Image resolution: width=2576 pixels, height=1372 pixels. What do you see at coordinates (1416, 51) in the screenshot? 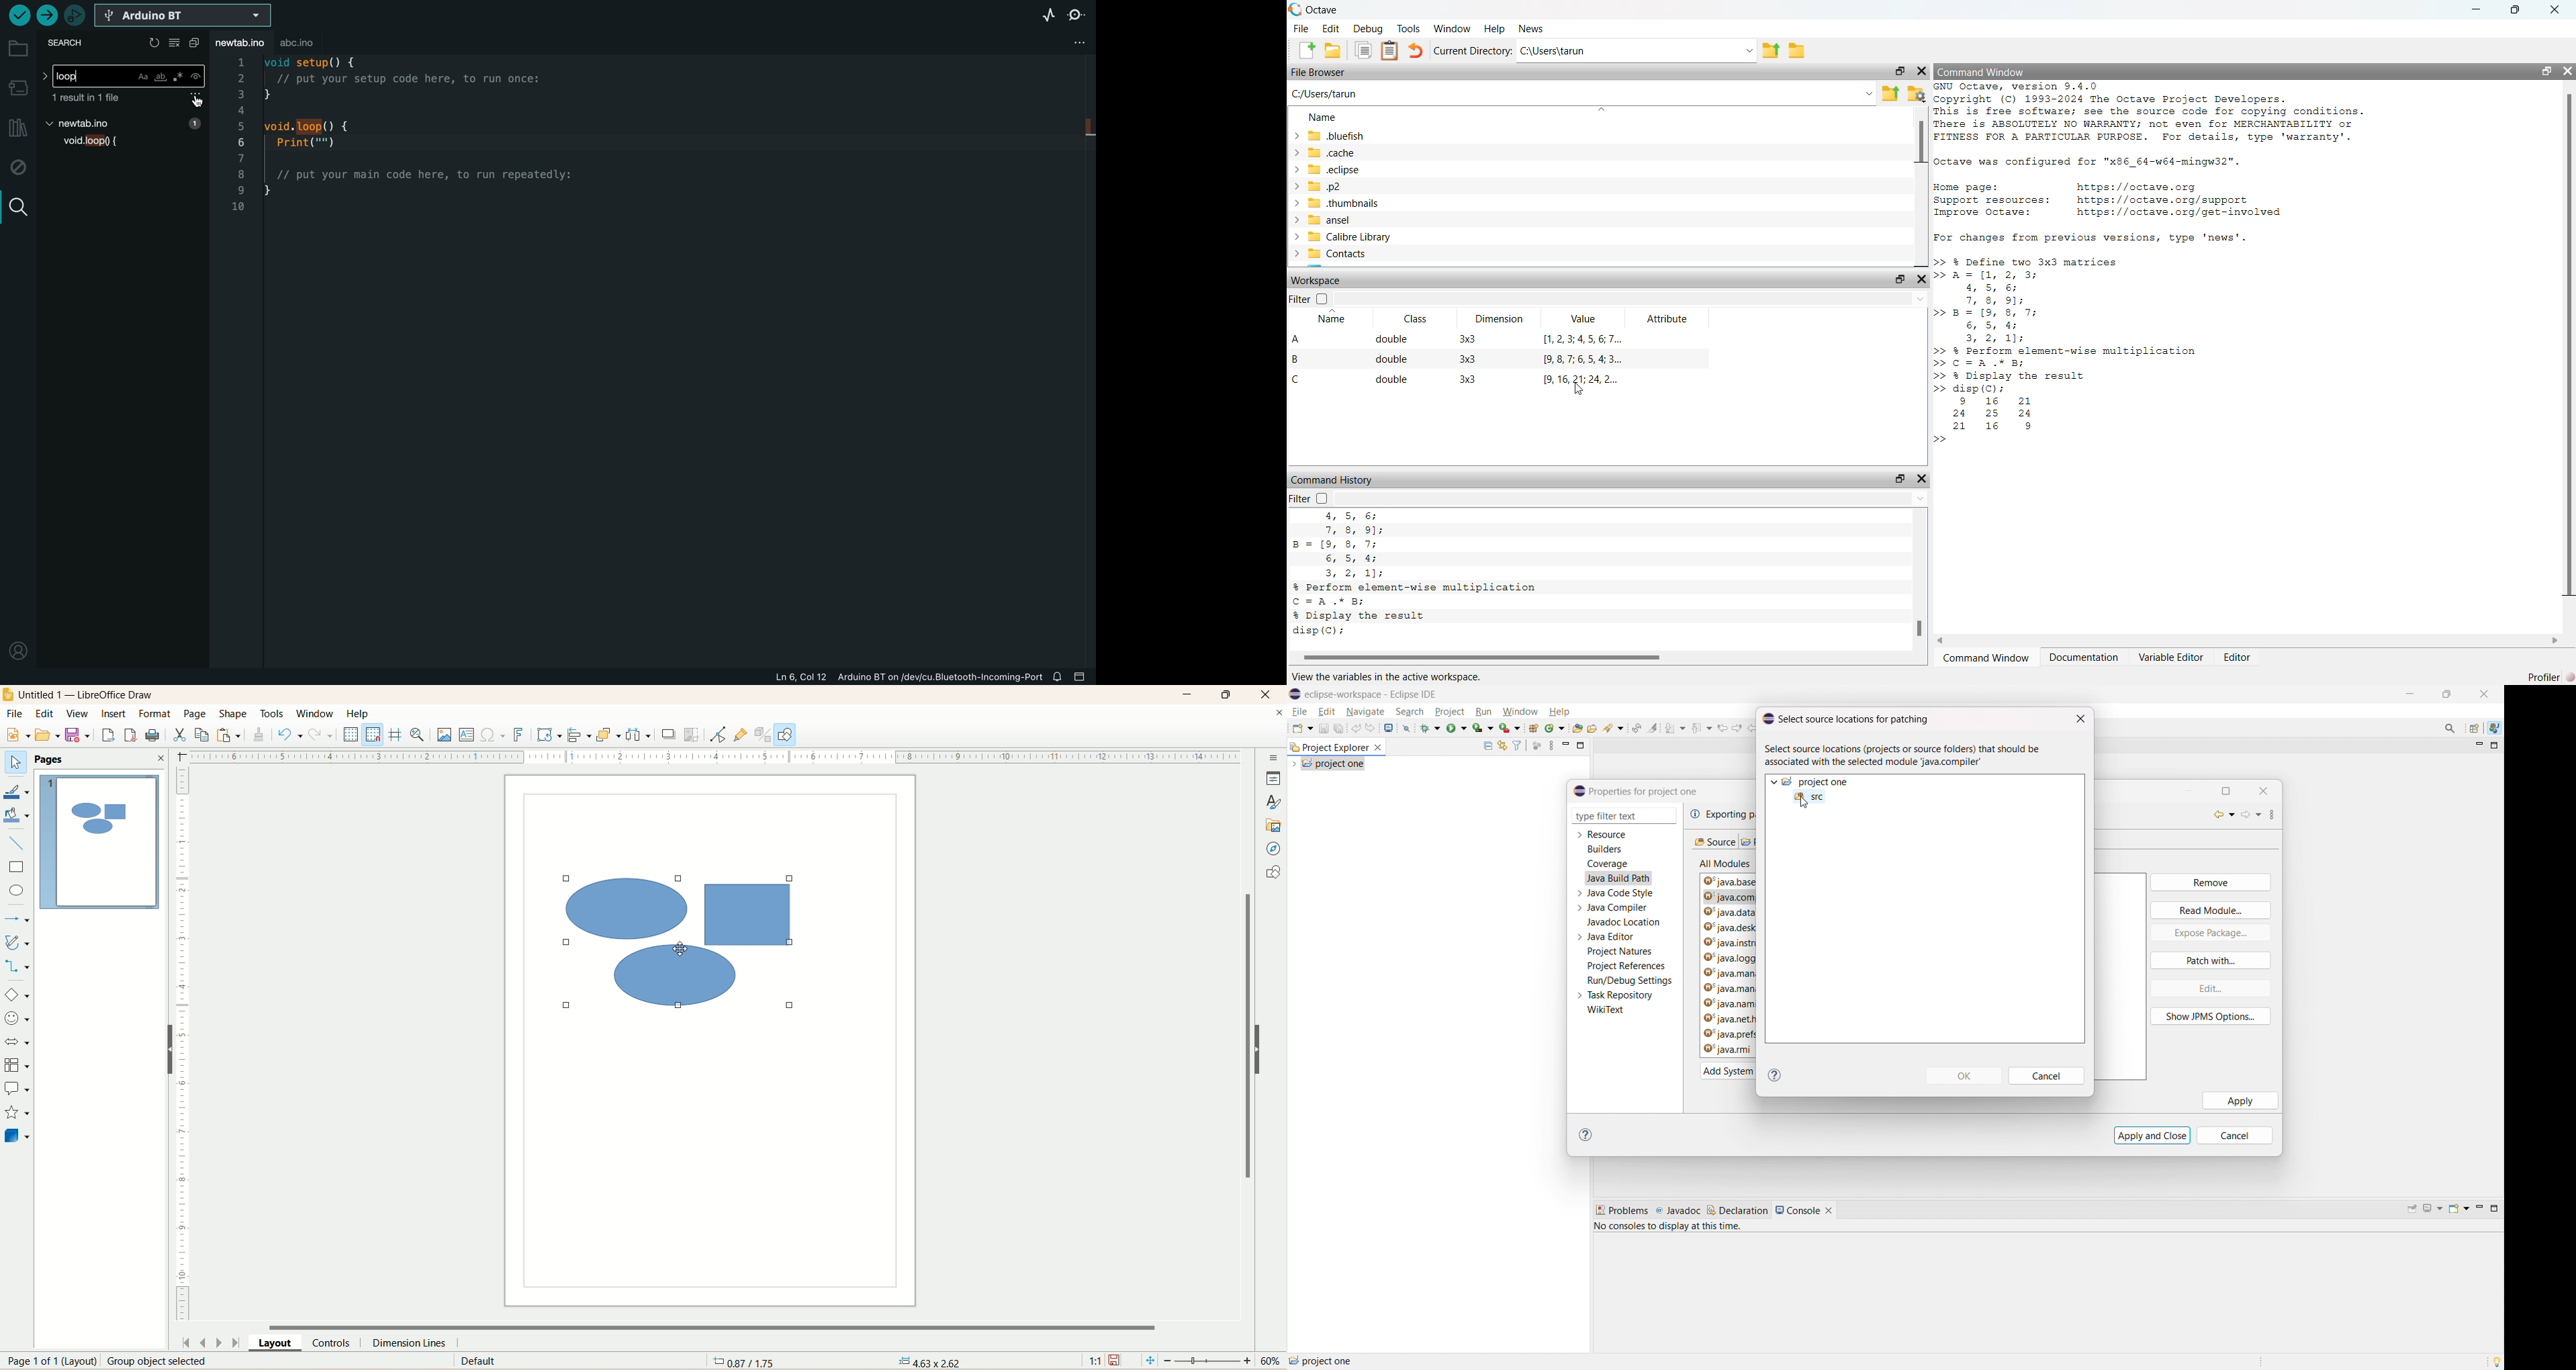
I see `undo` at bounding box center [1416, 51].